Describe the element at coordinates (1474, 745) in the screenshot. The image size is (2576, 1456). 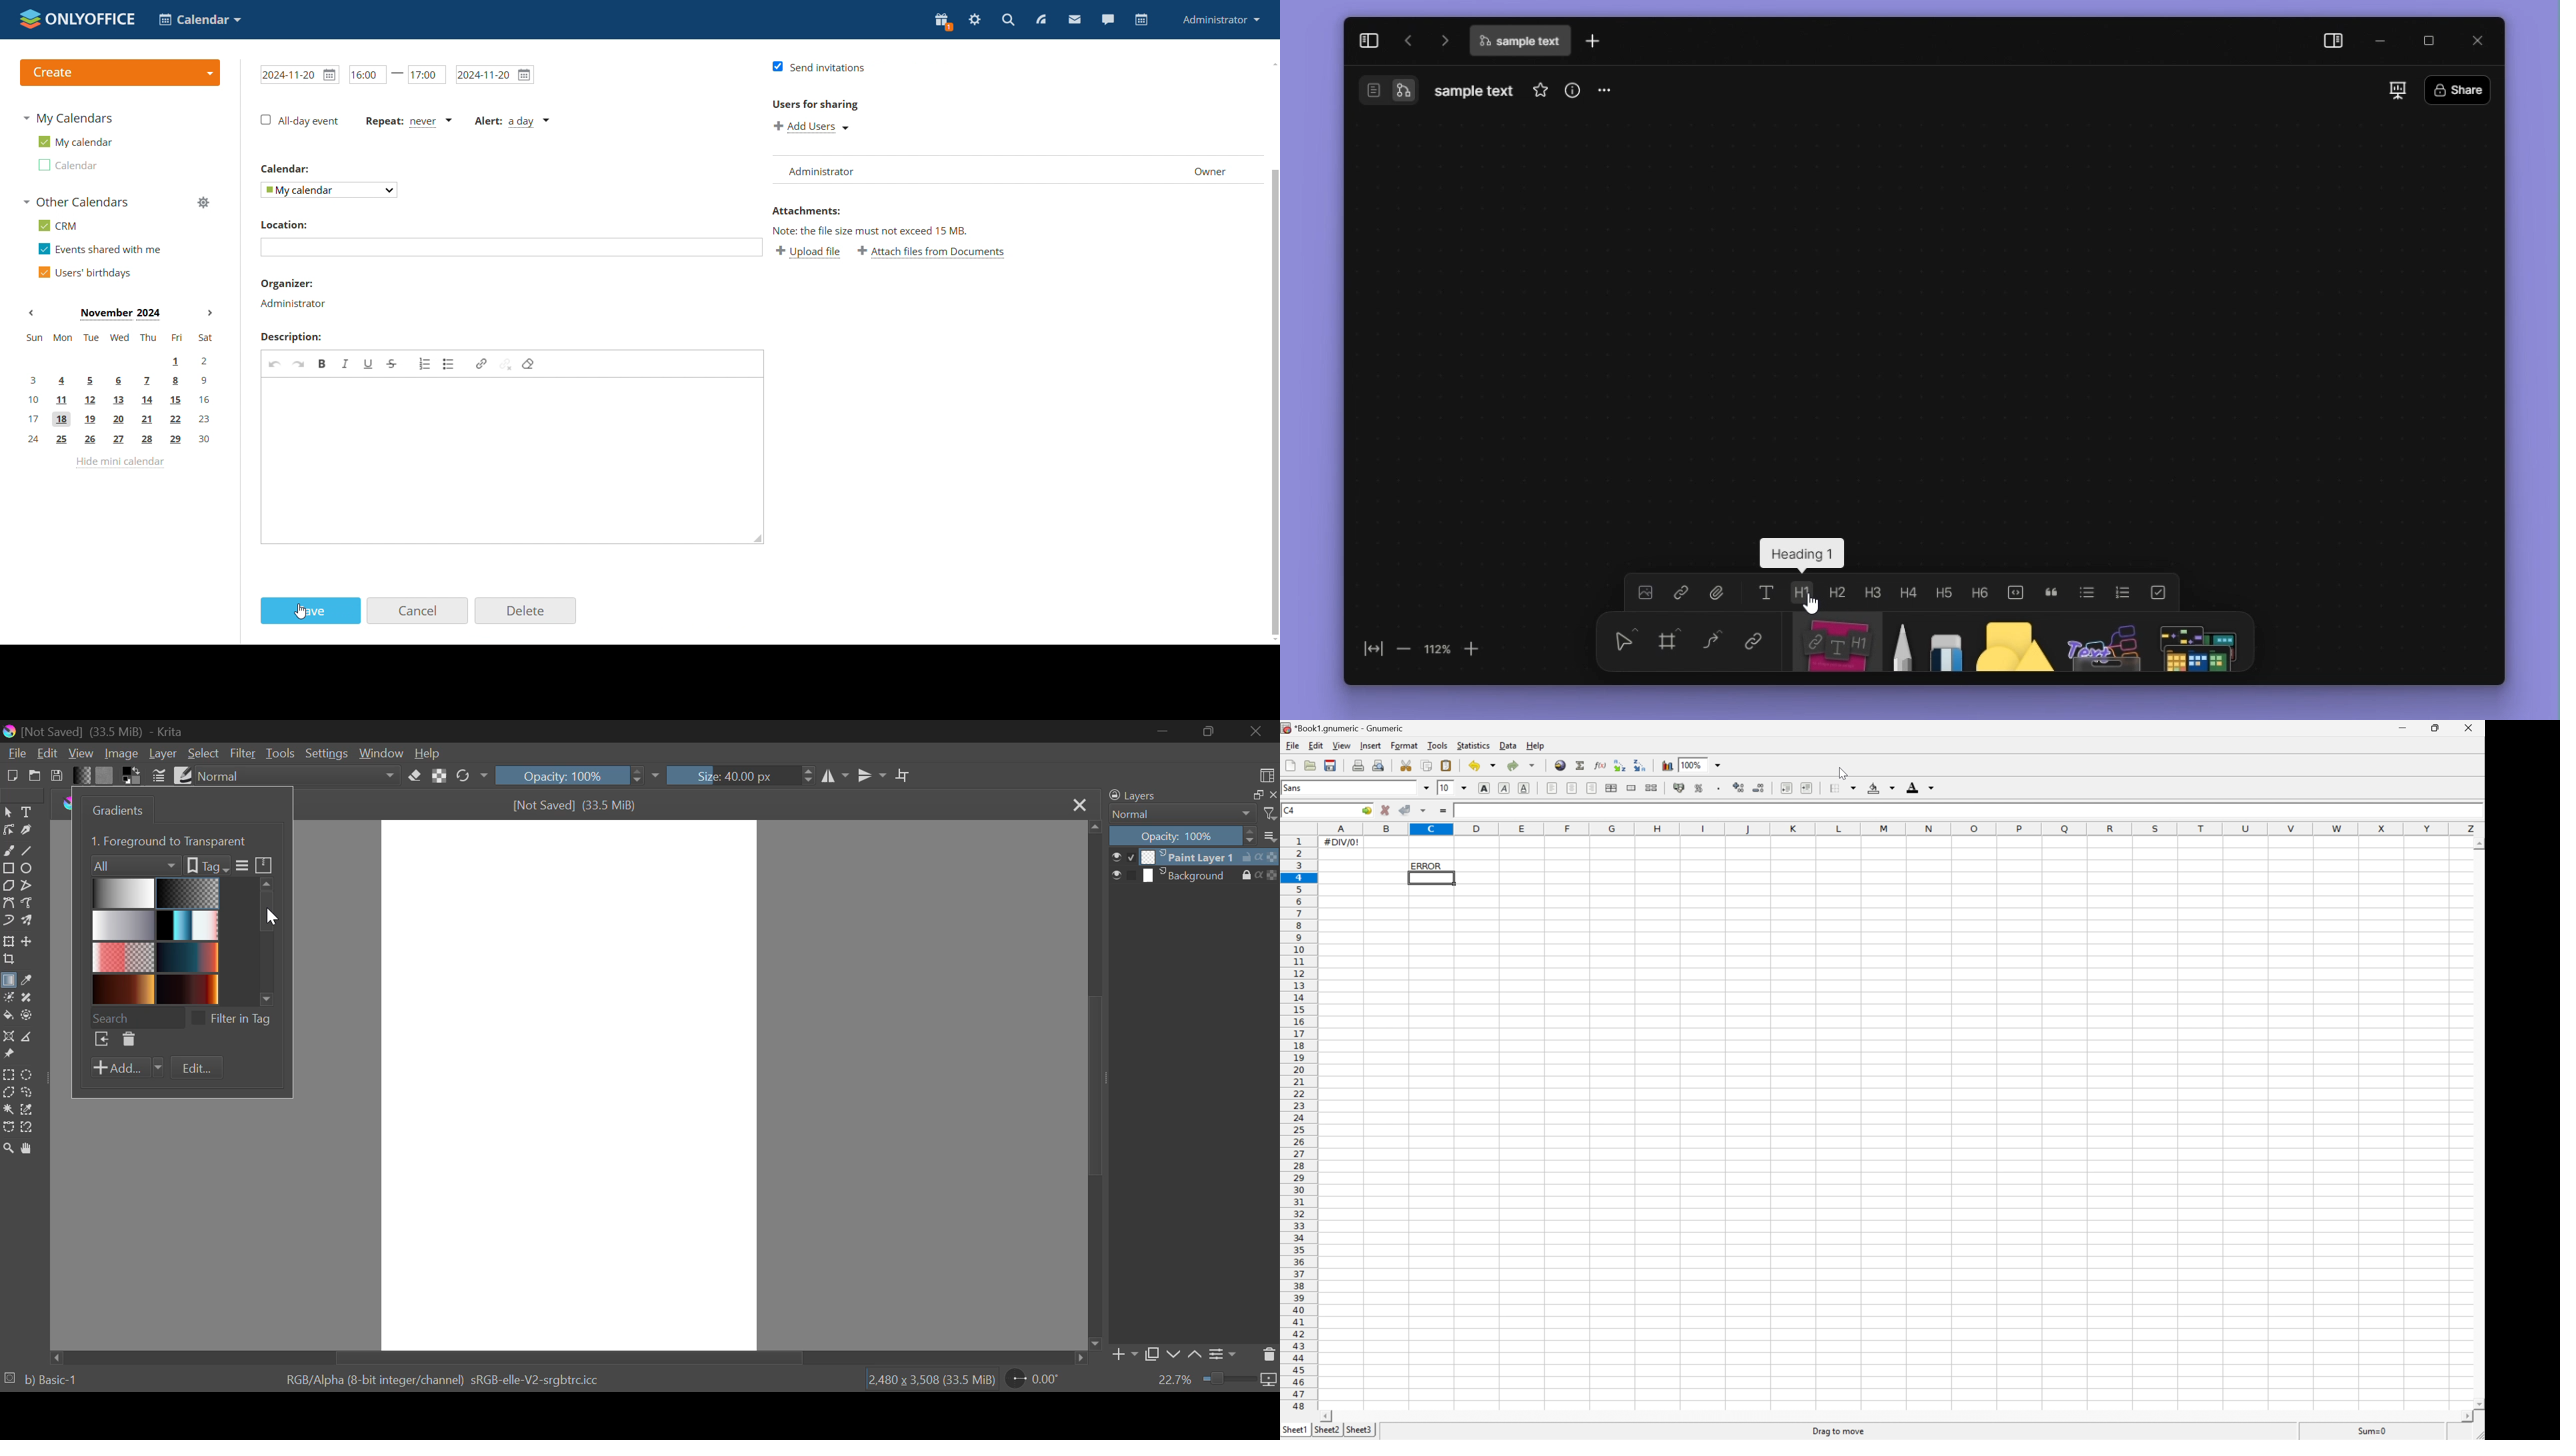
I see `Statistics` at that location.